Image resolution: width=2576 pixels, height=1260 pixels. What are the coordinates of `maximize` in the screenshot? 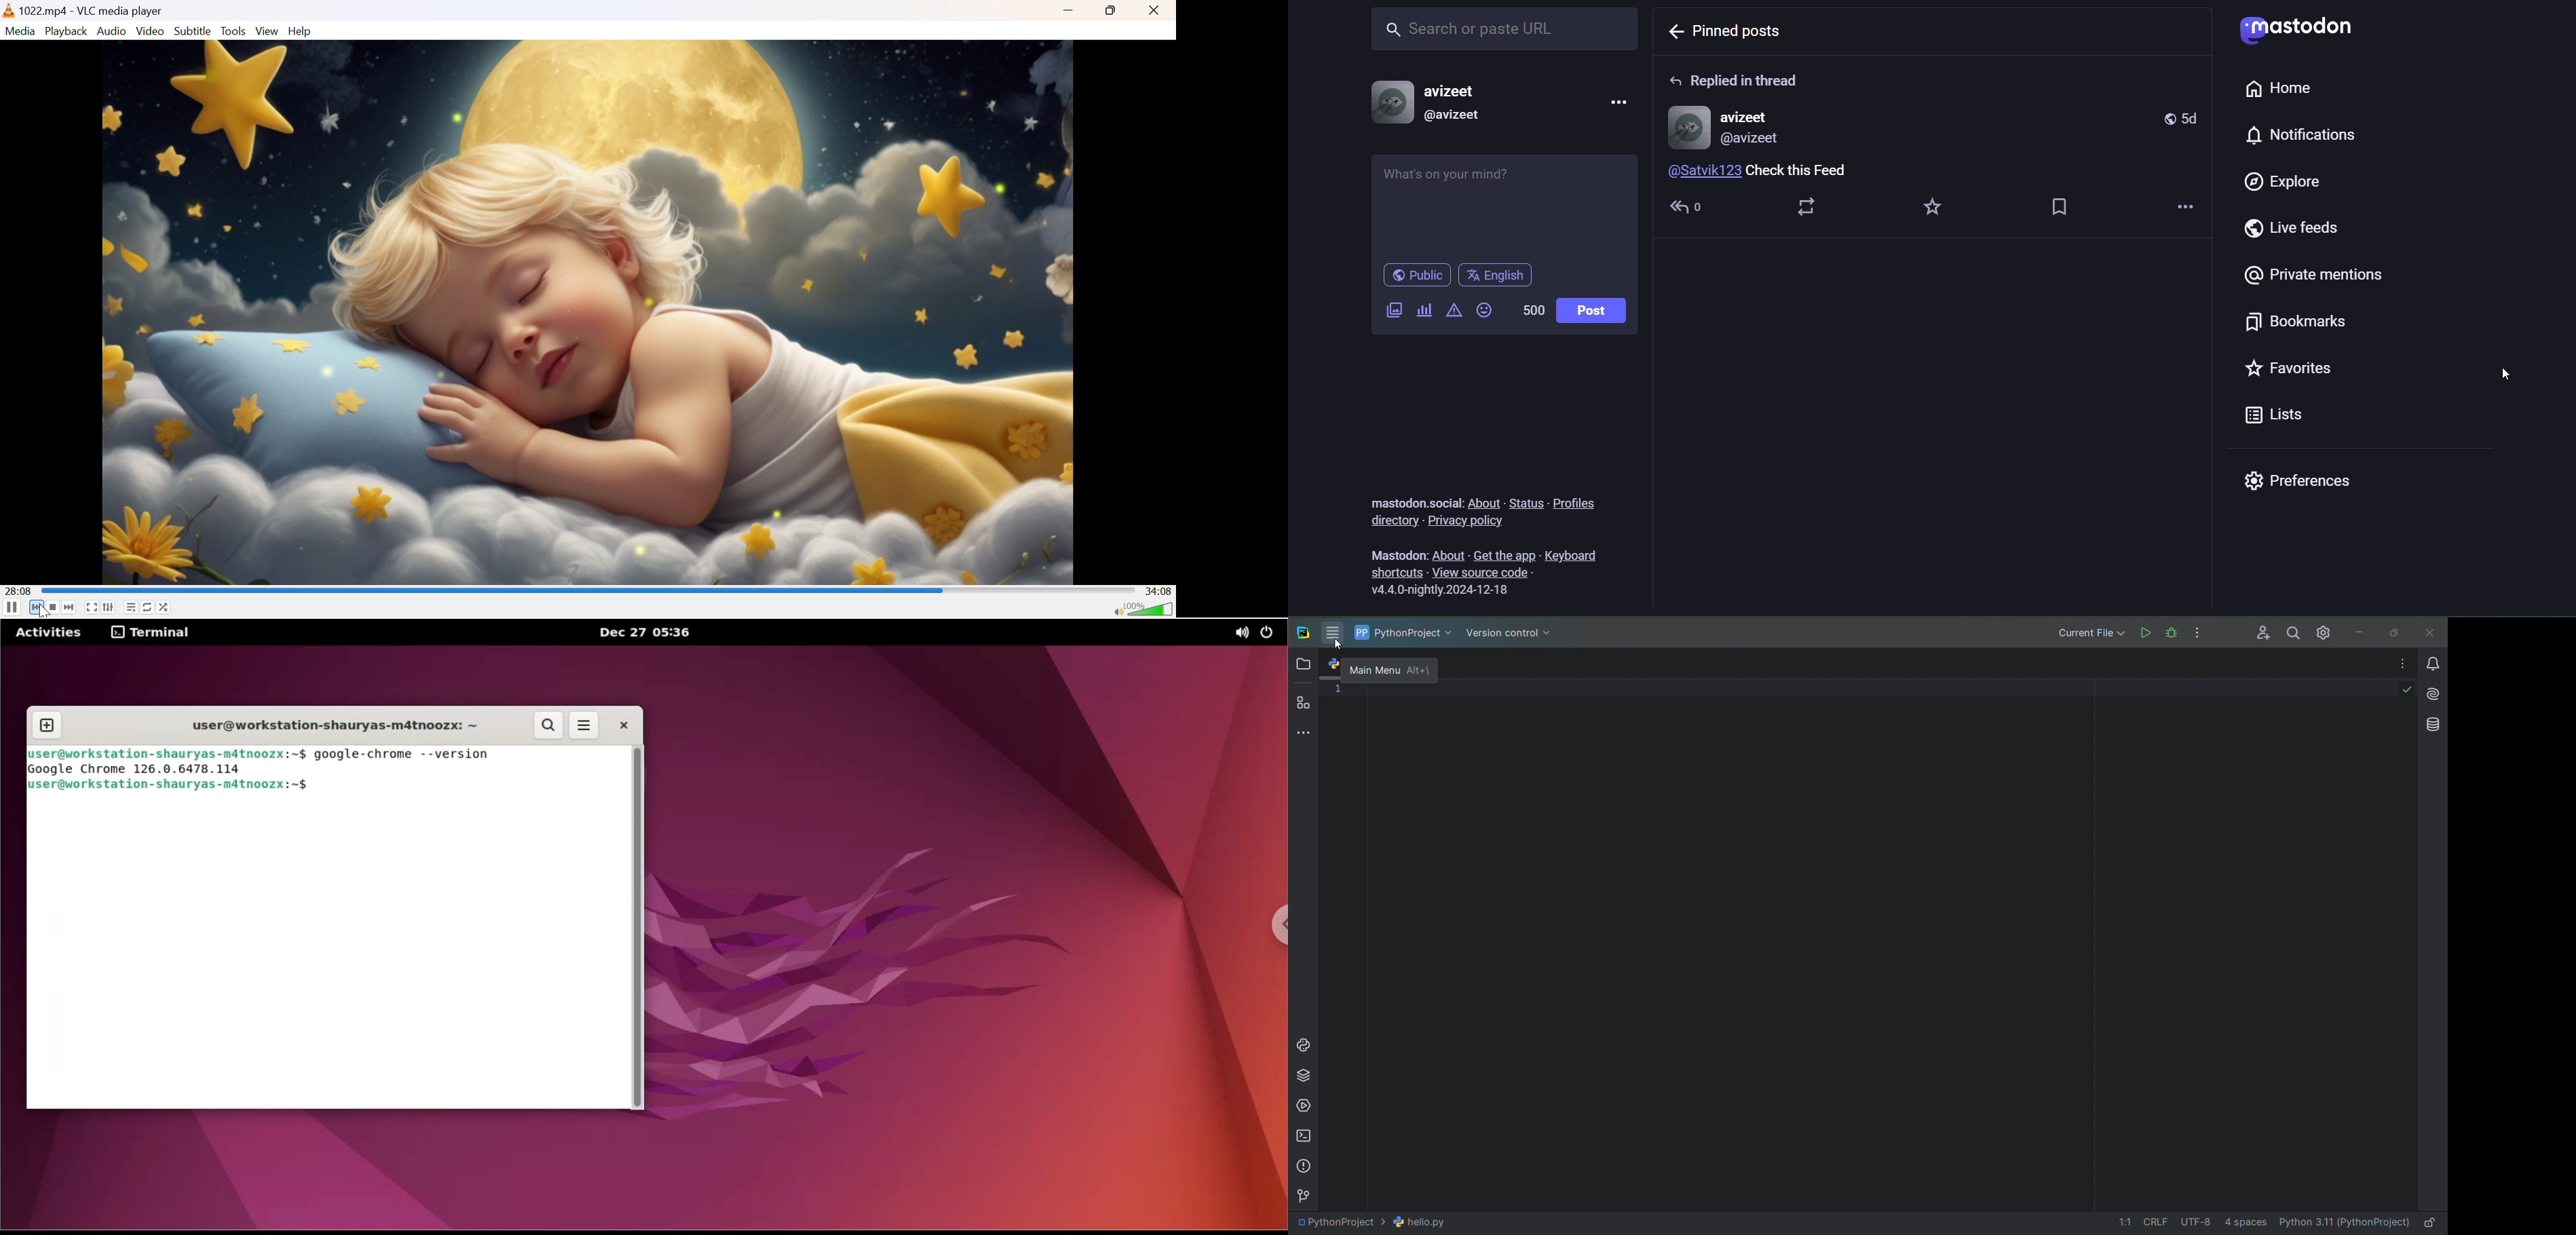 It's located at (2398, 631).